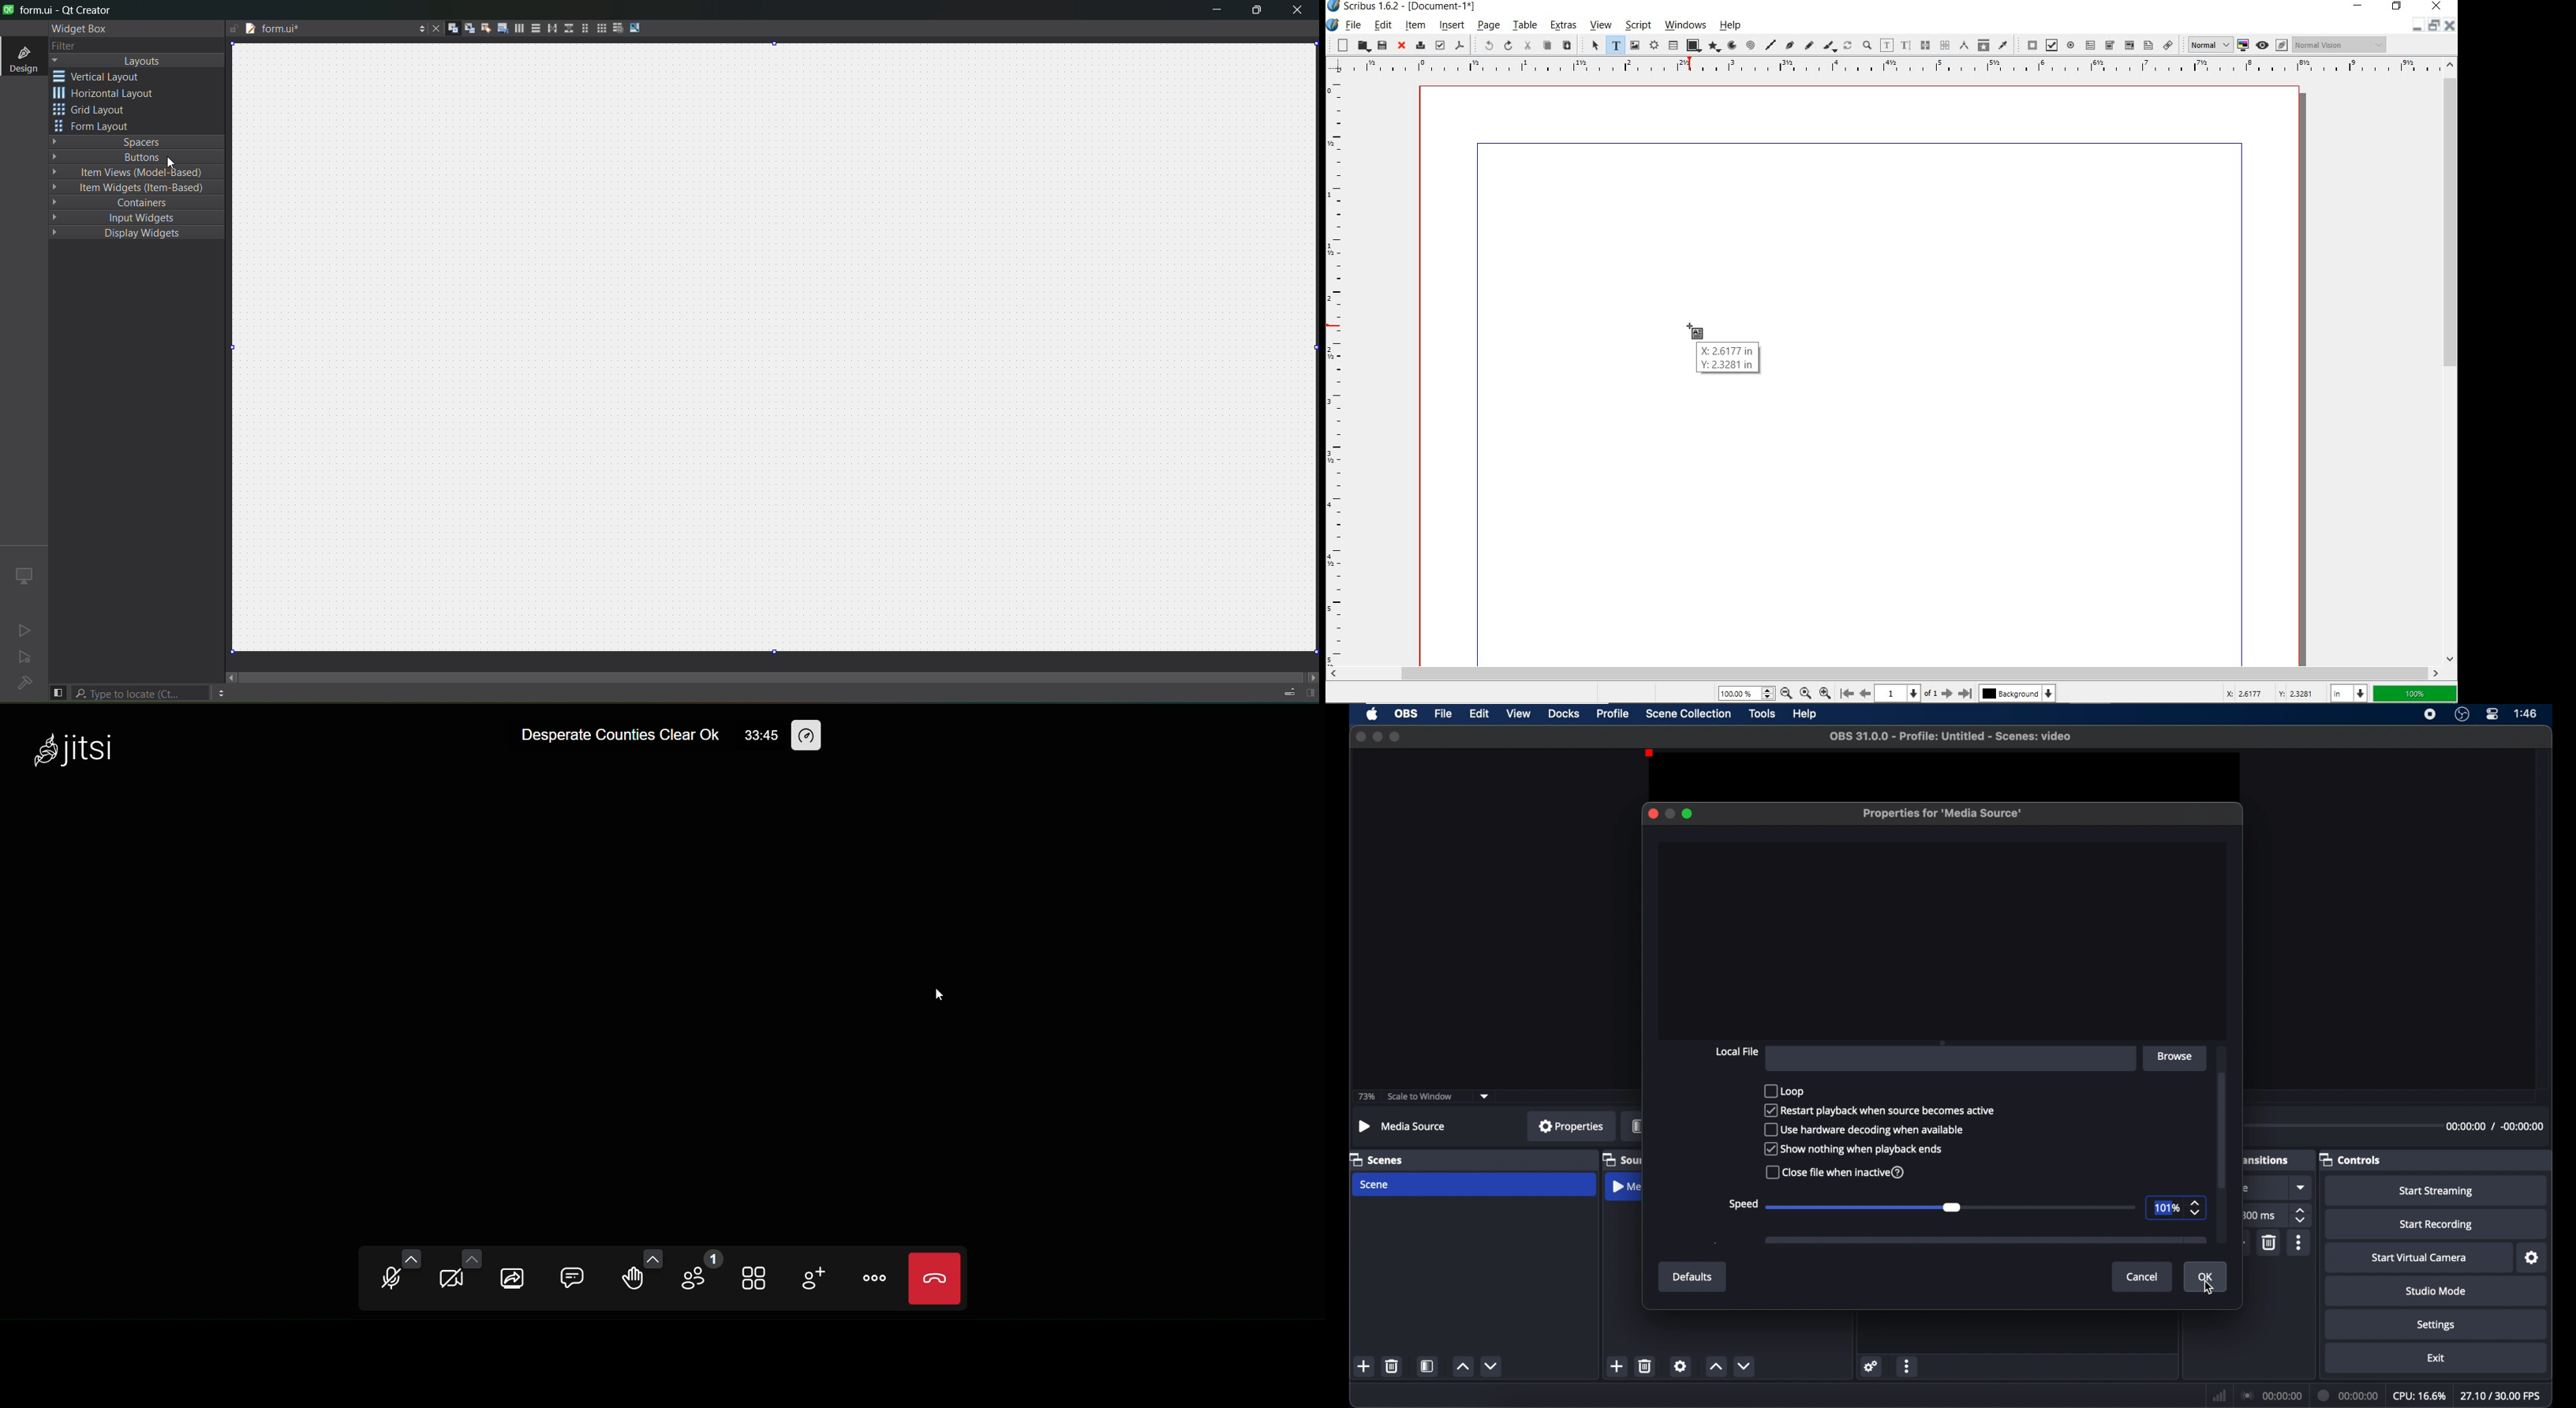 The image size is (2576, 1428). I want to click on edit signals, so click(469, 30).